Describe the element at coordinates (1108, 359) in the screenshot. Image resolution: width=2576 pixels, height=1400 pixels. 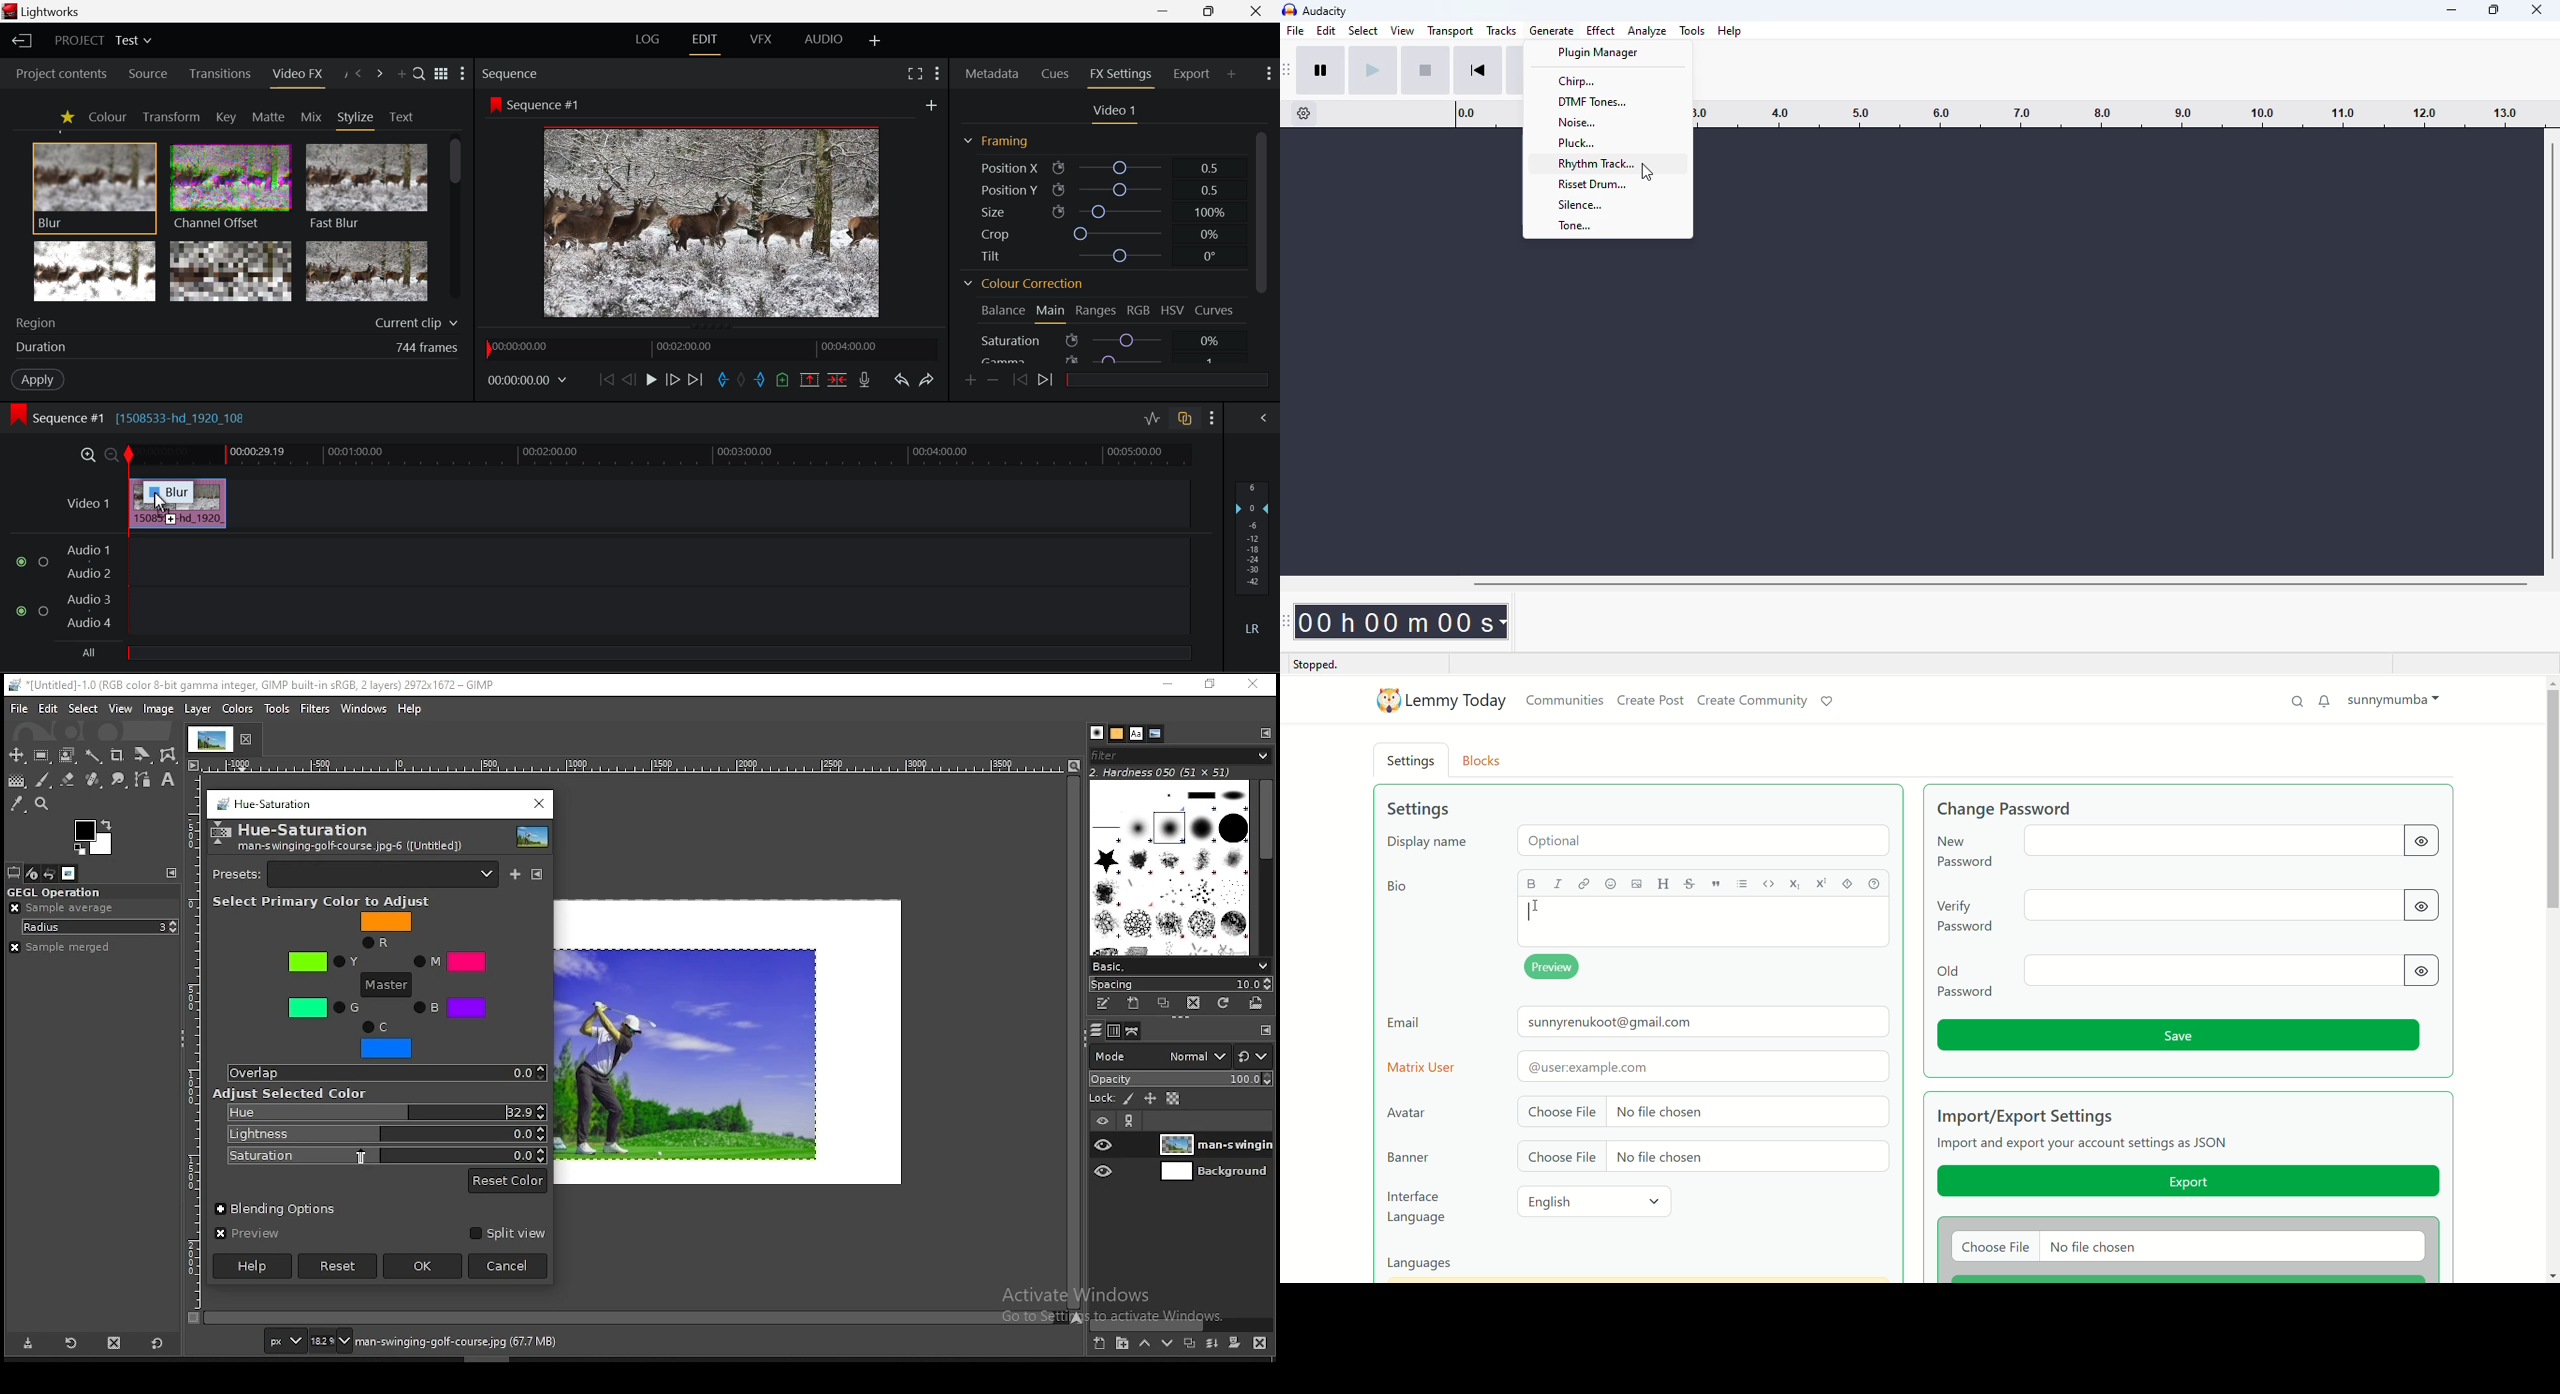
I see `Gamma` at that location.